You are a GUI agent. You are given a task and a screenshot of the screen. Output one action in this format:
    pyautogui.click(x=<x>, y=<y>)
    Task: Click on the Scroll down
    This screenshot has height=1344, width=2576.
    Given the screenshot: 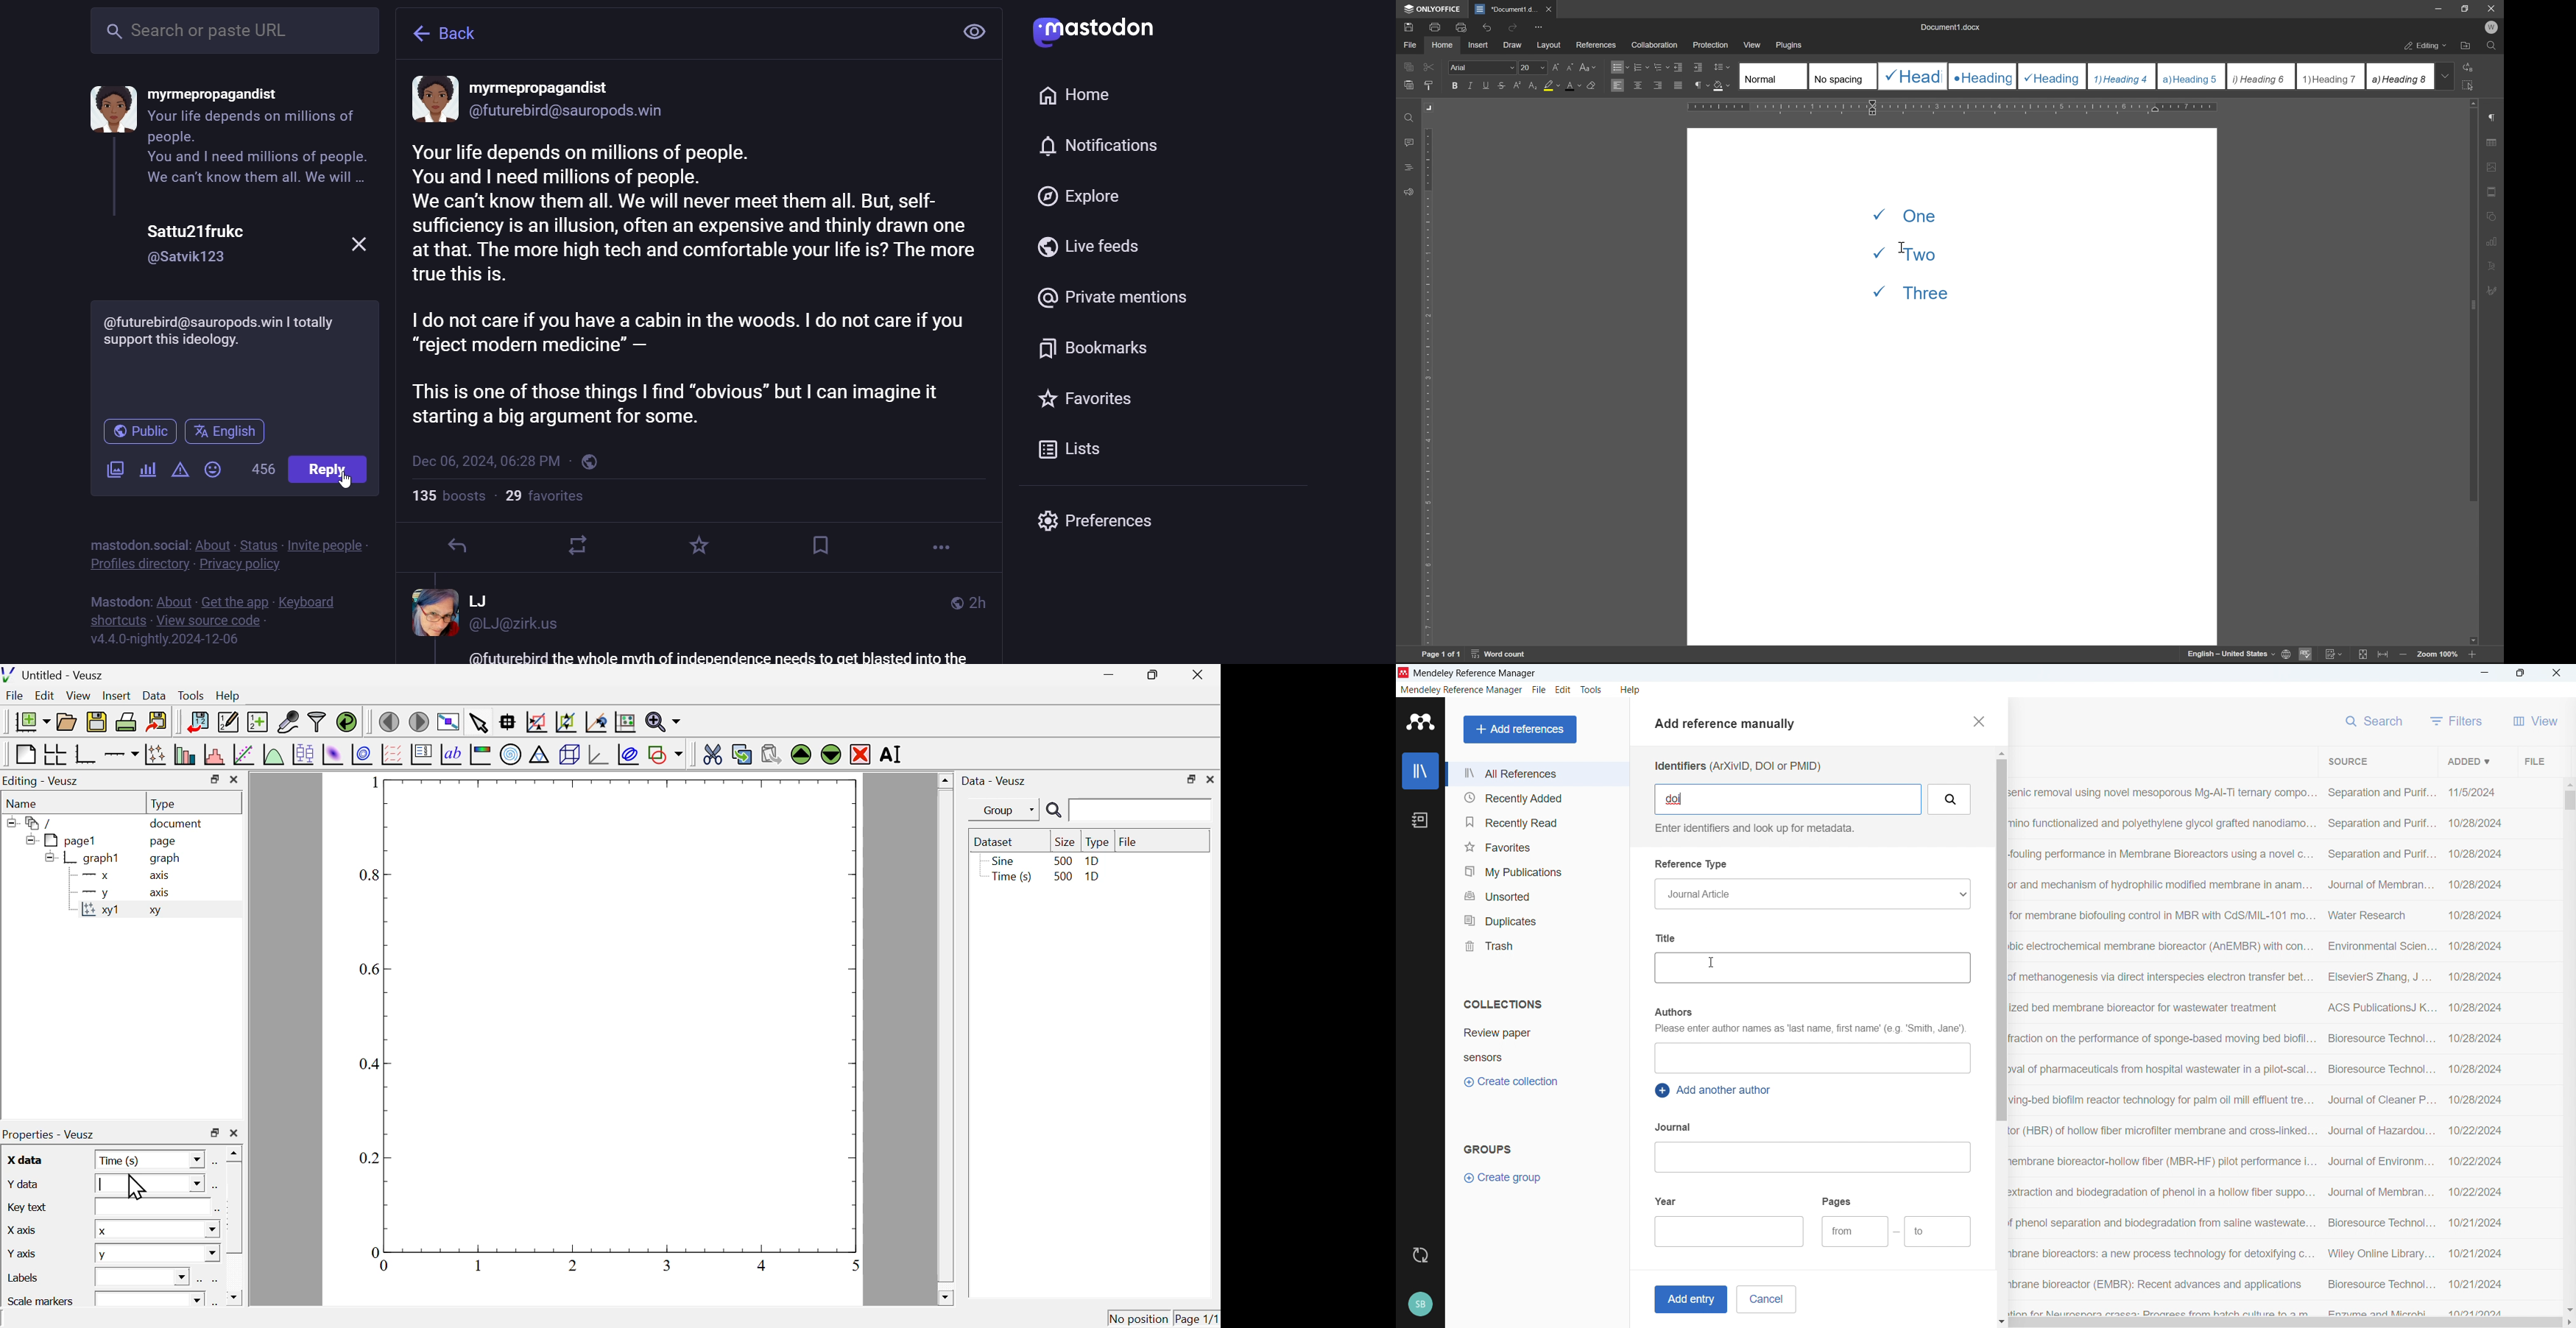 What is the action you would take?
    pyautogui.click(x=2002, y=1322)
    